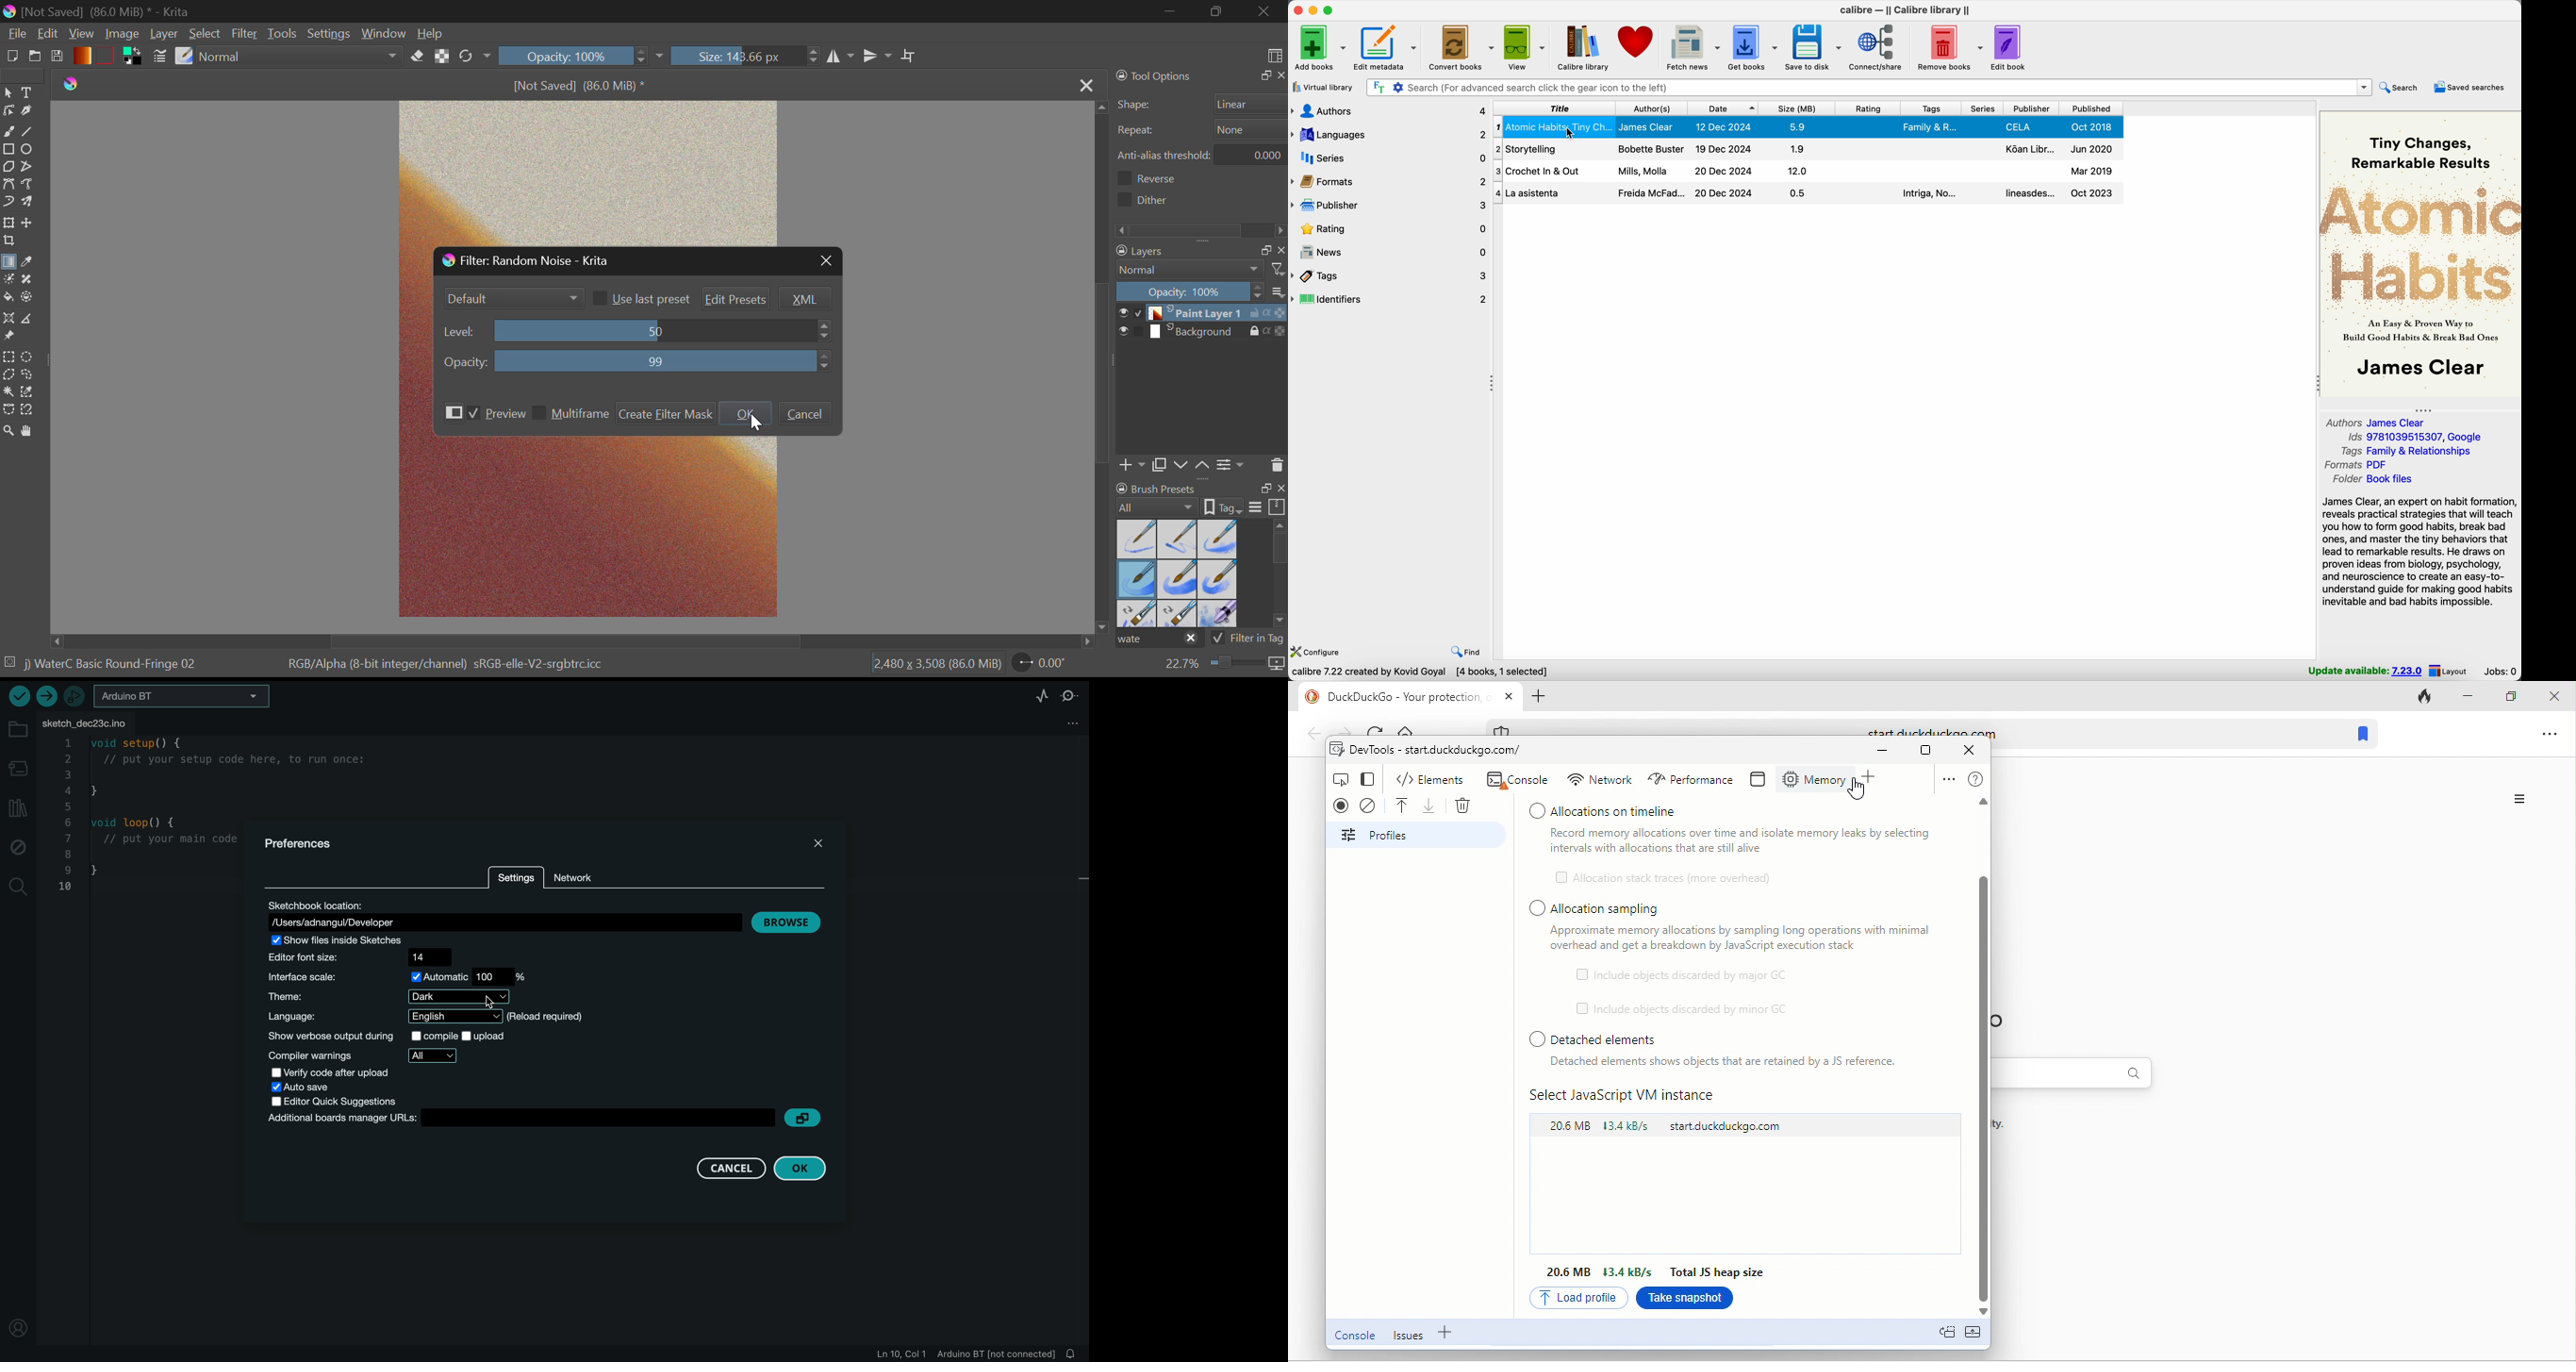 The width and height of the screenshot is (2576, 1372). What do you see at coordinates (1202, 230) in the screenshot?
I see `horizontal scrollbar` at bounding box center [1202, 230].